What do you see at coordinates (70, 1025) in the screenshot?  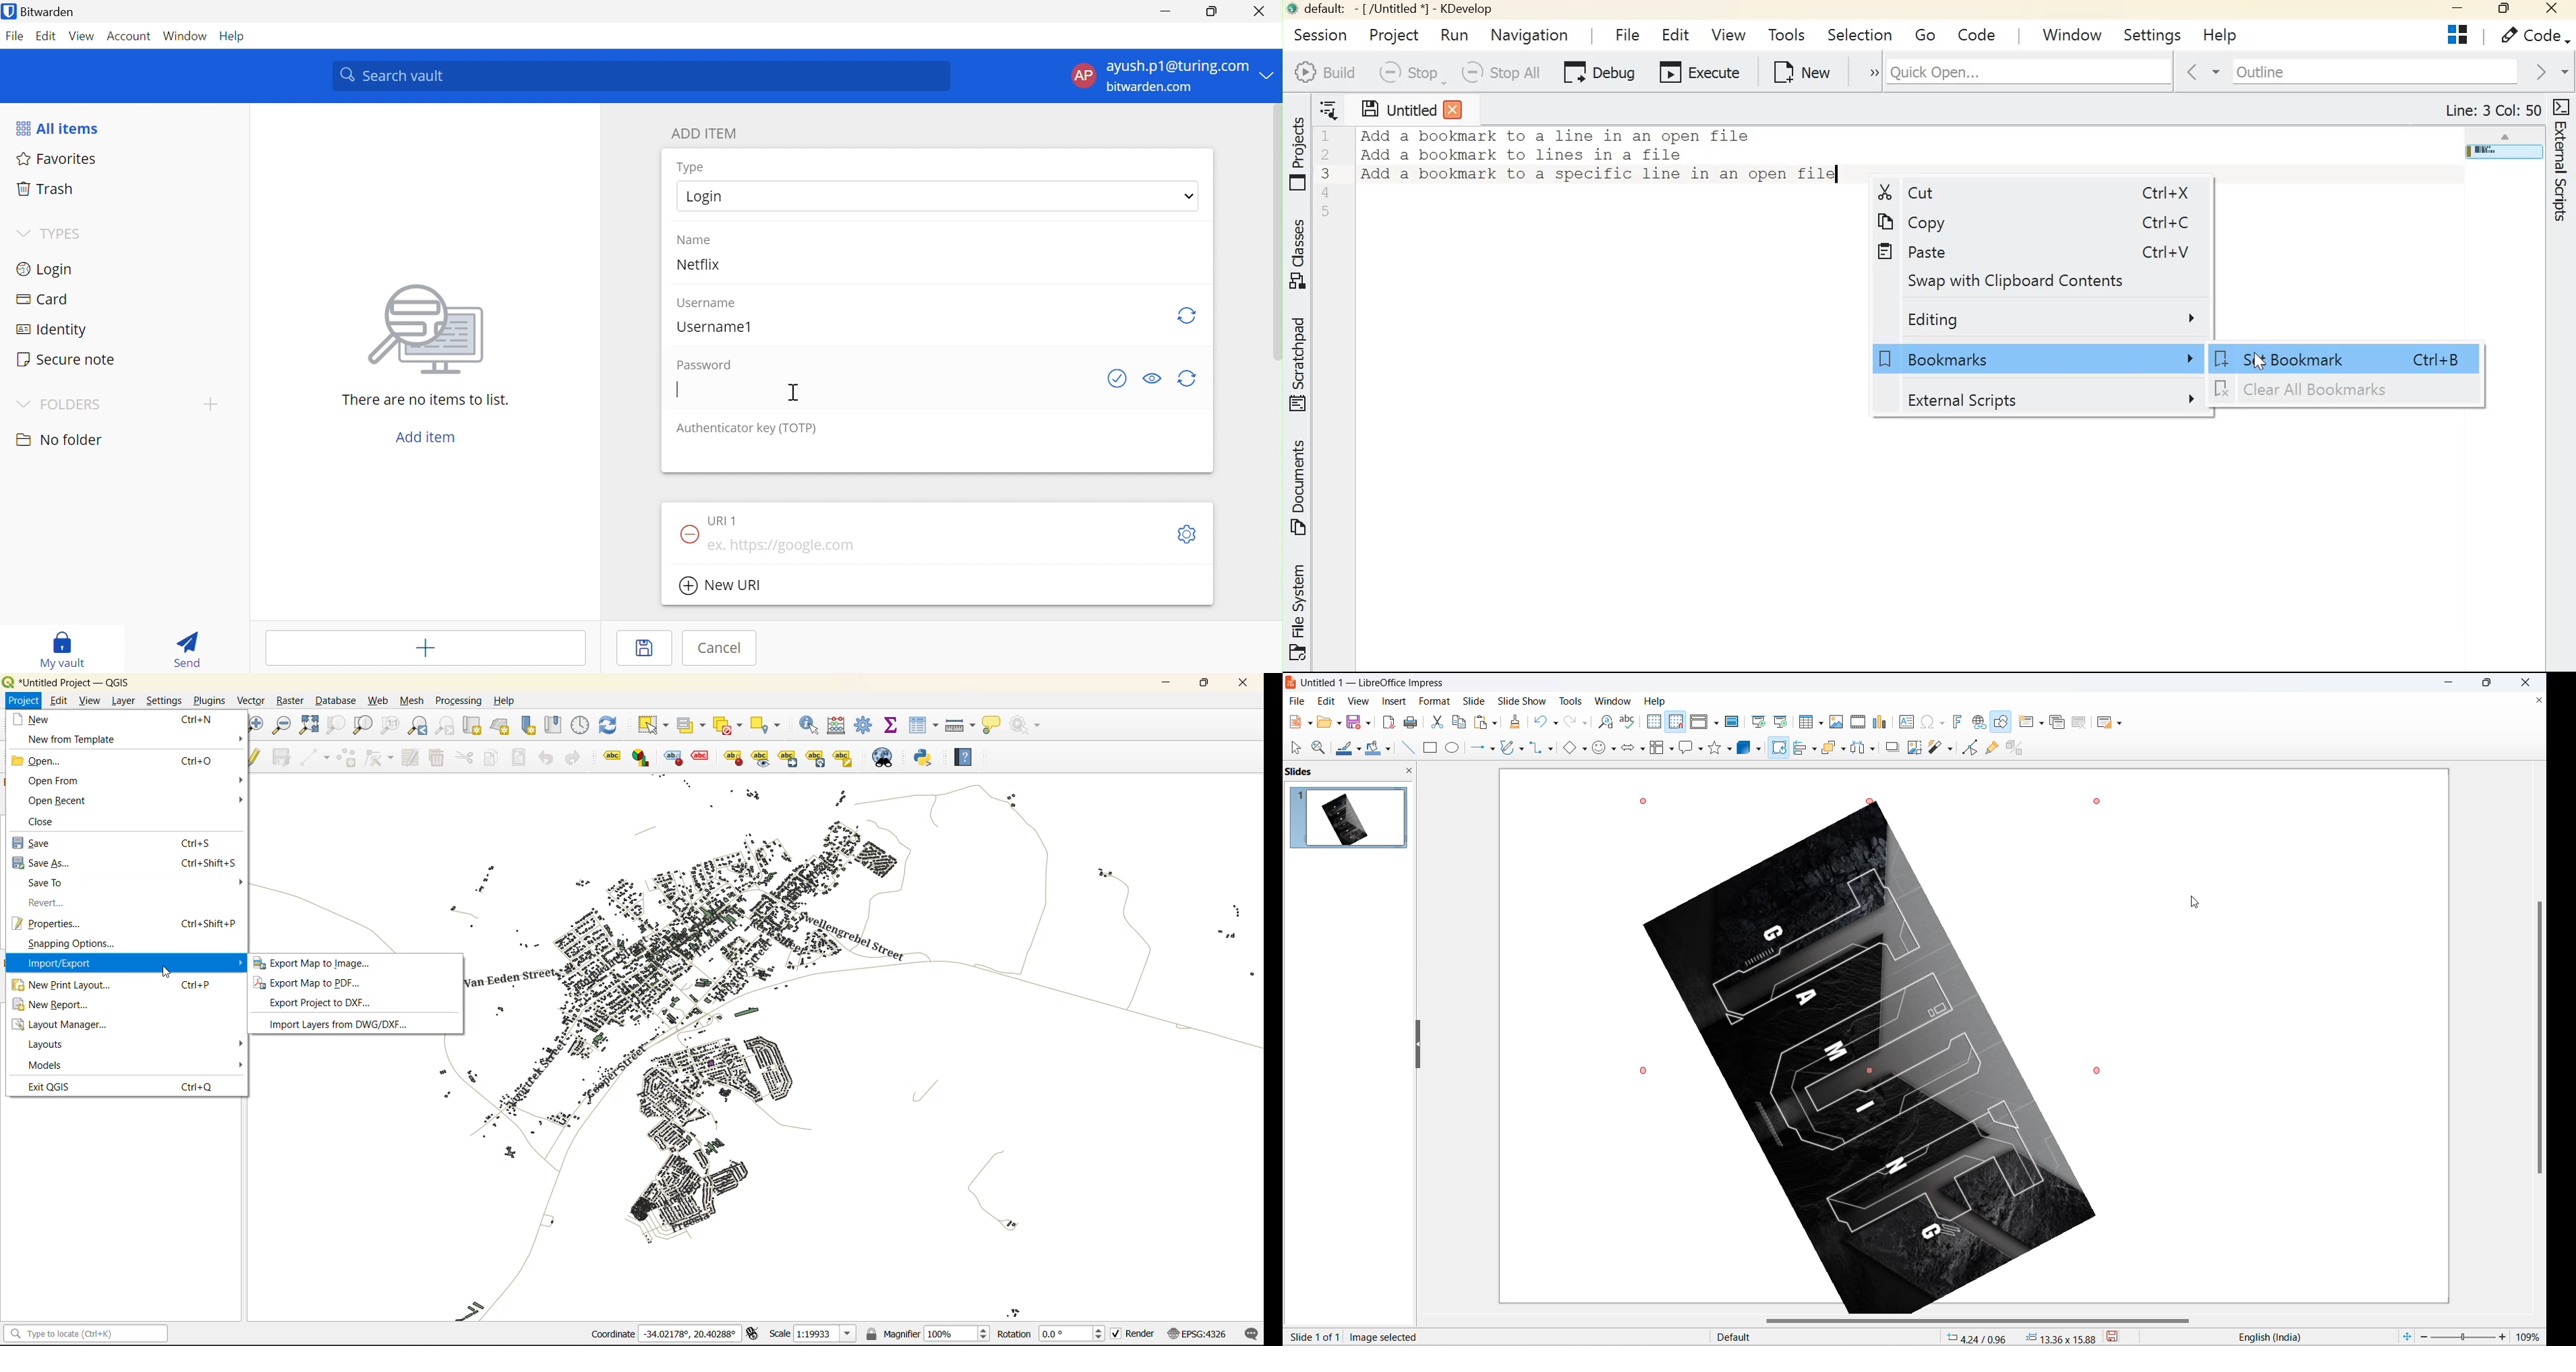 I see `layout manager` at bounding box center [70, 1025].